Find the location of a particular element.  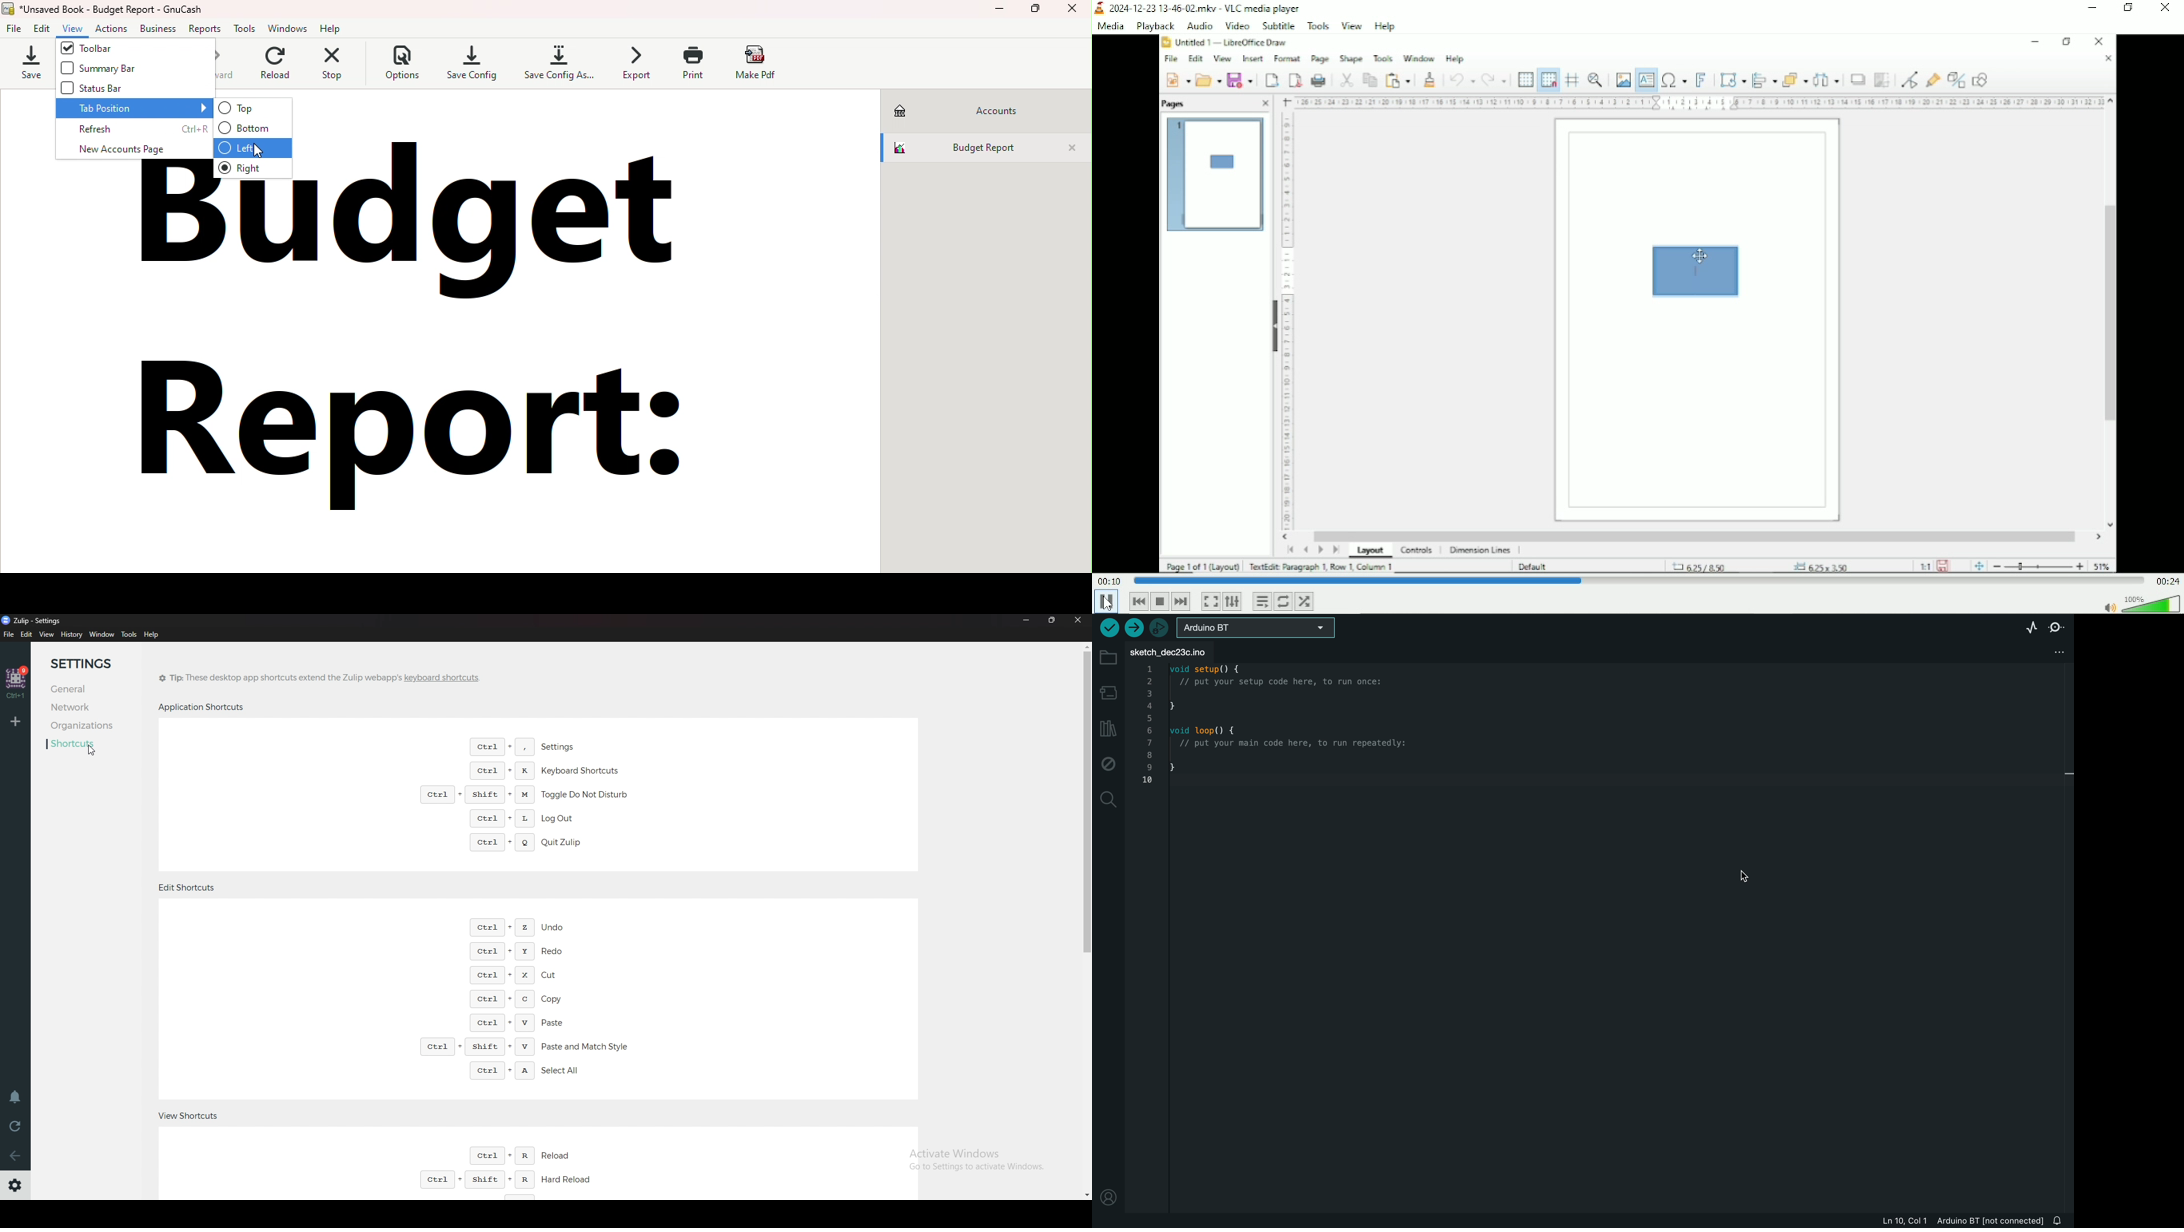

Top is located at coordinates (254, 108).